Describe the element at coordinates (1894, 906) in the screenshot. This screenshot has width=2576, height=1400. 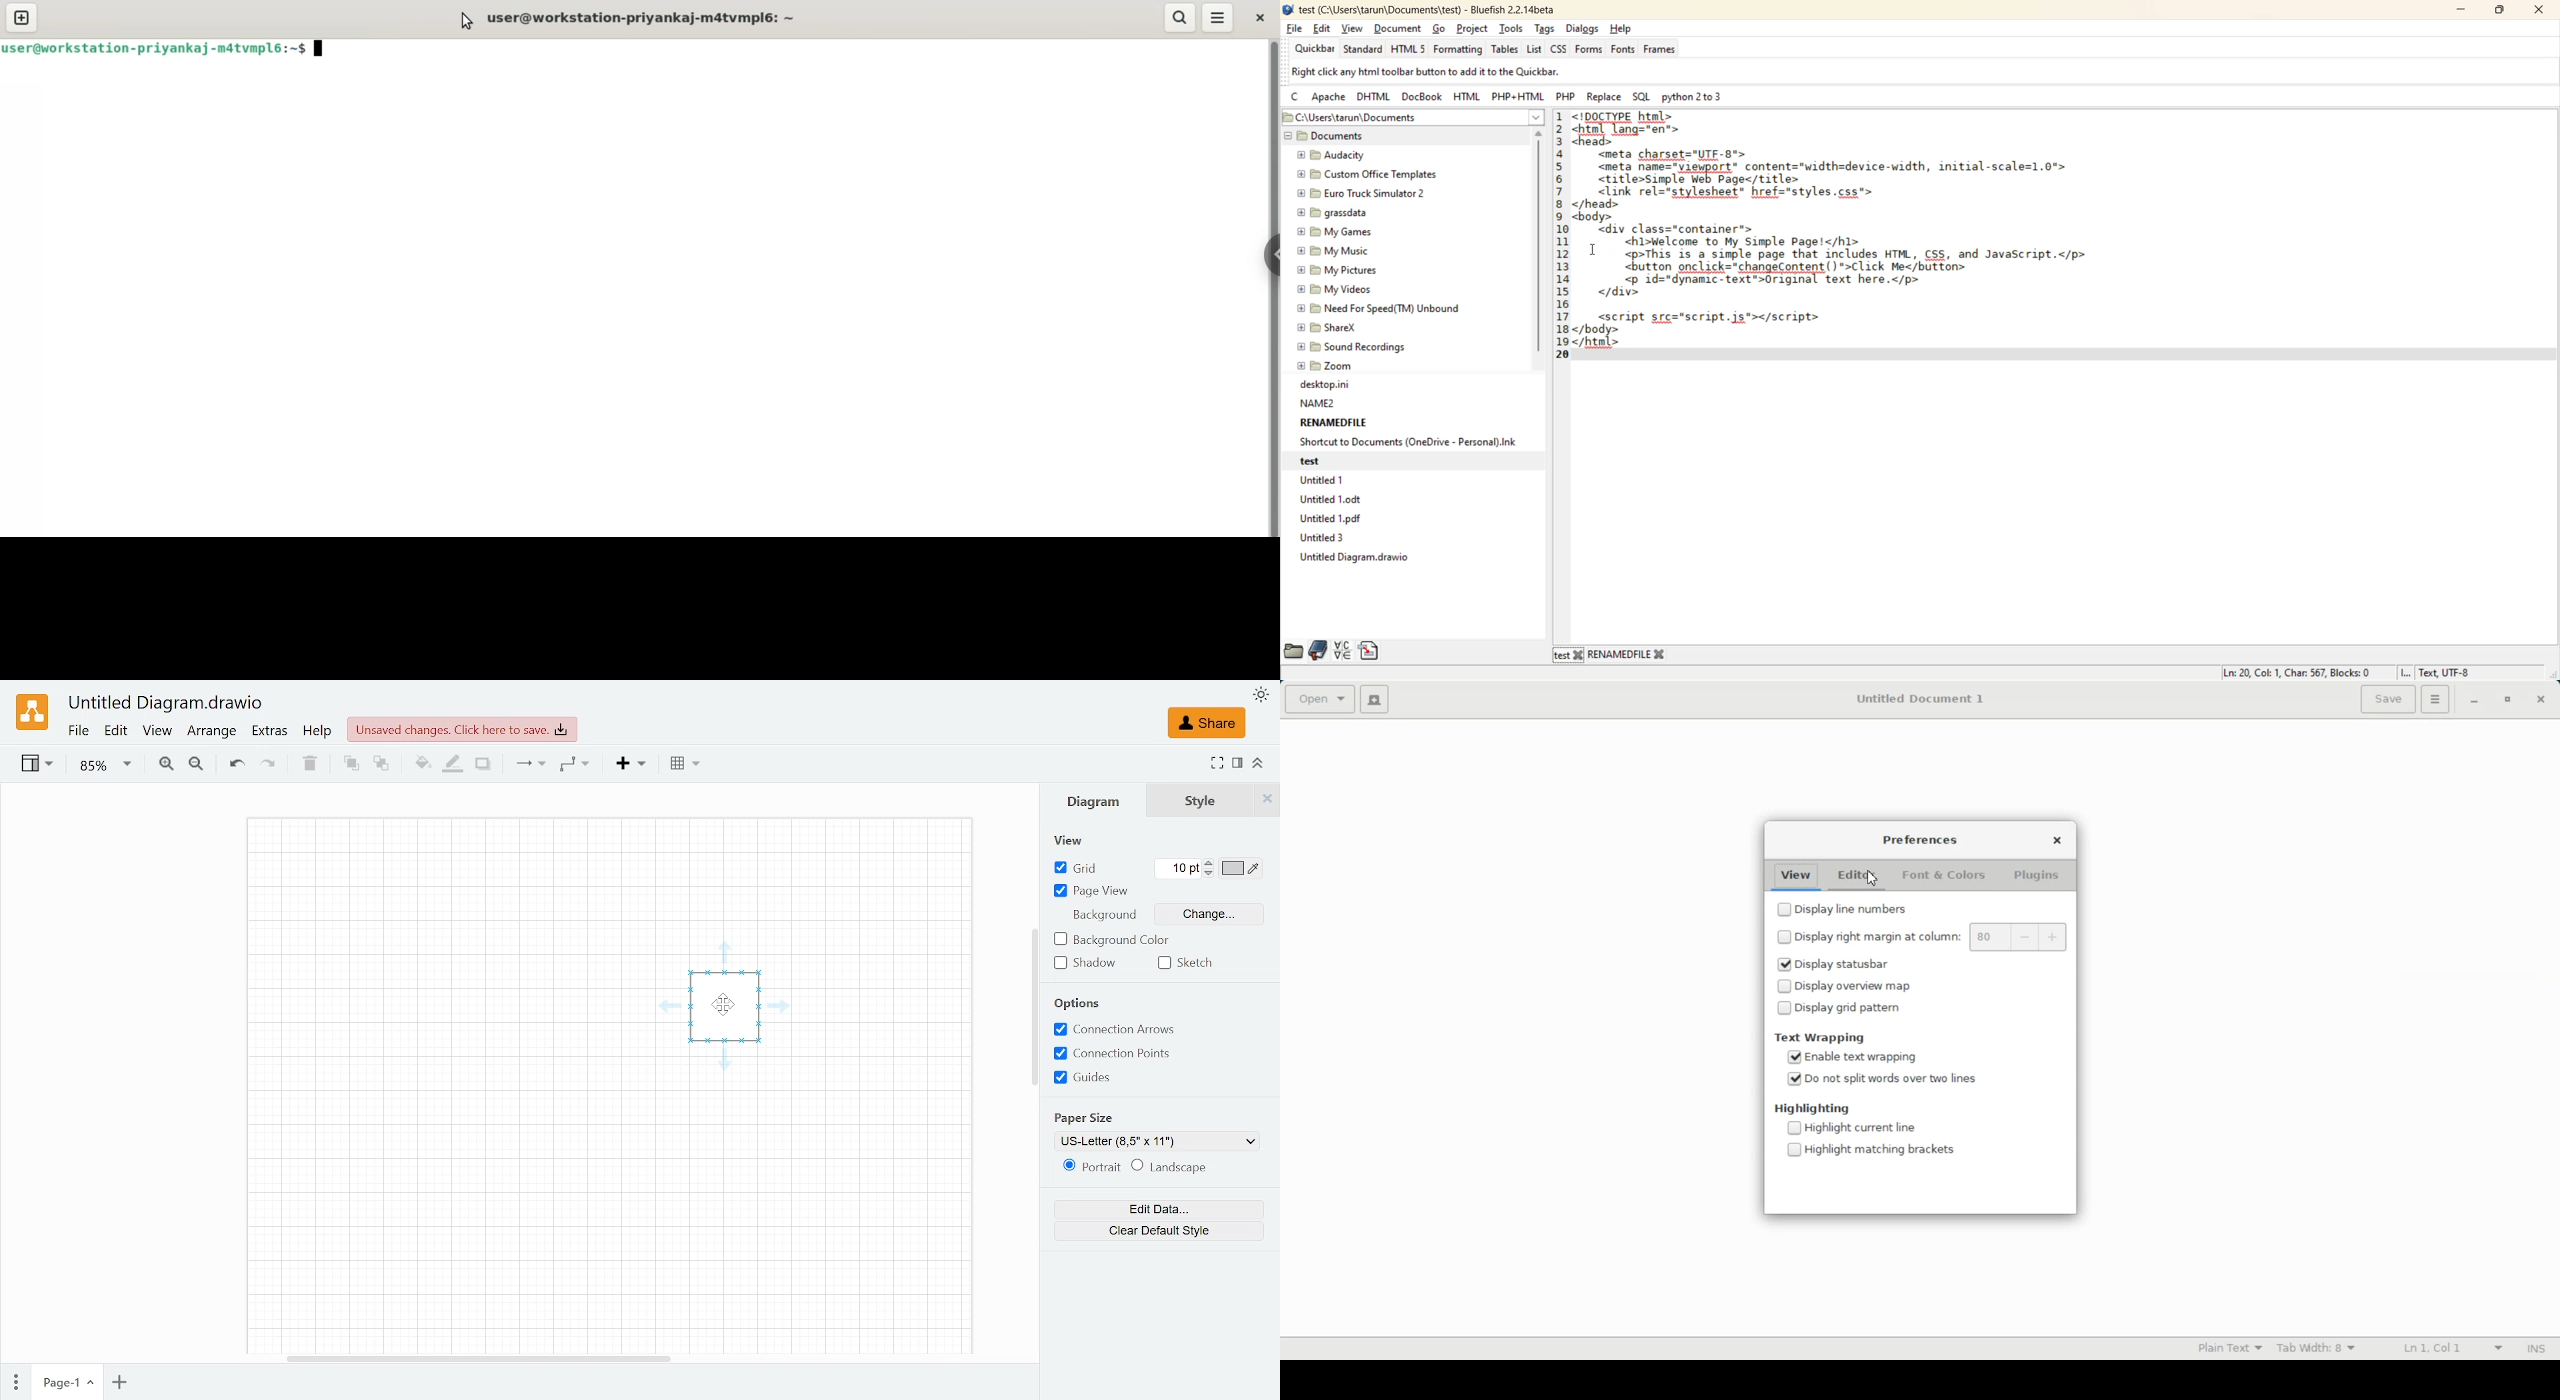
I see `(un)check Display line number` at that location.